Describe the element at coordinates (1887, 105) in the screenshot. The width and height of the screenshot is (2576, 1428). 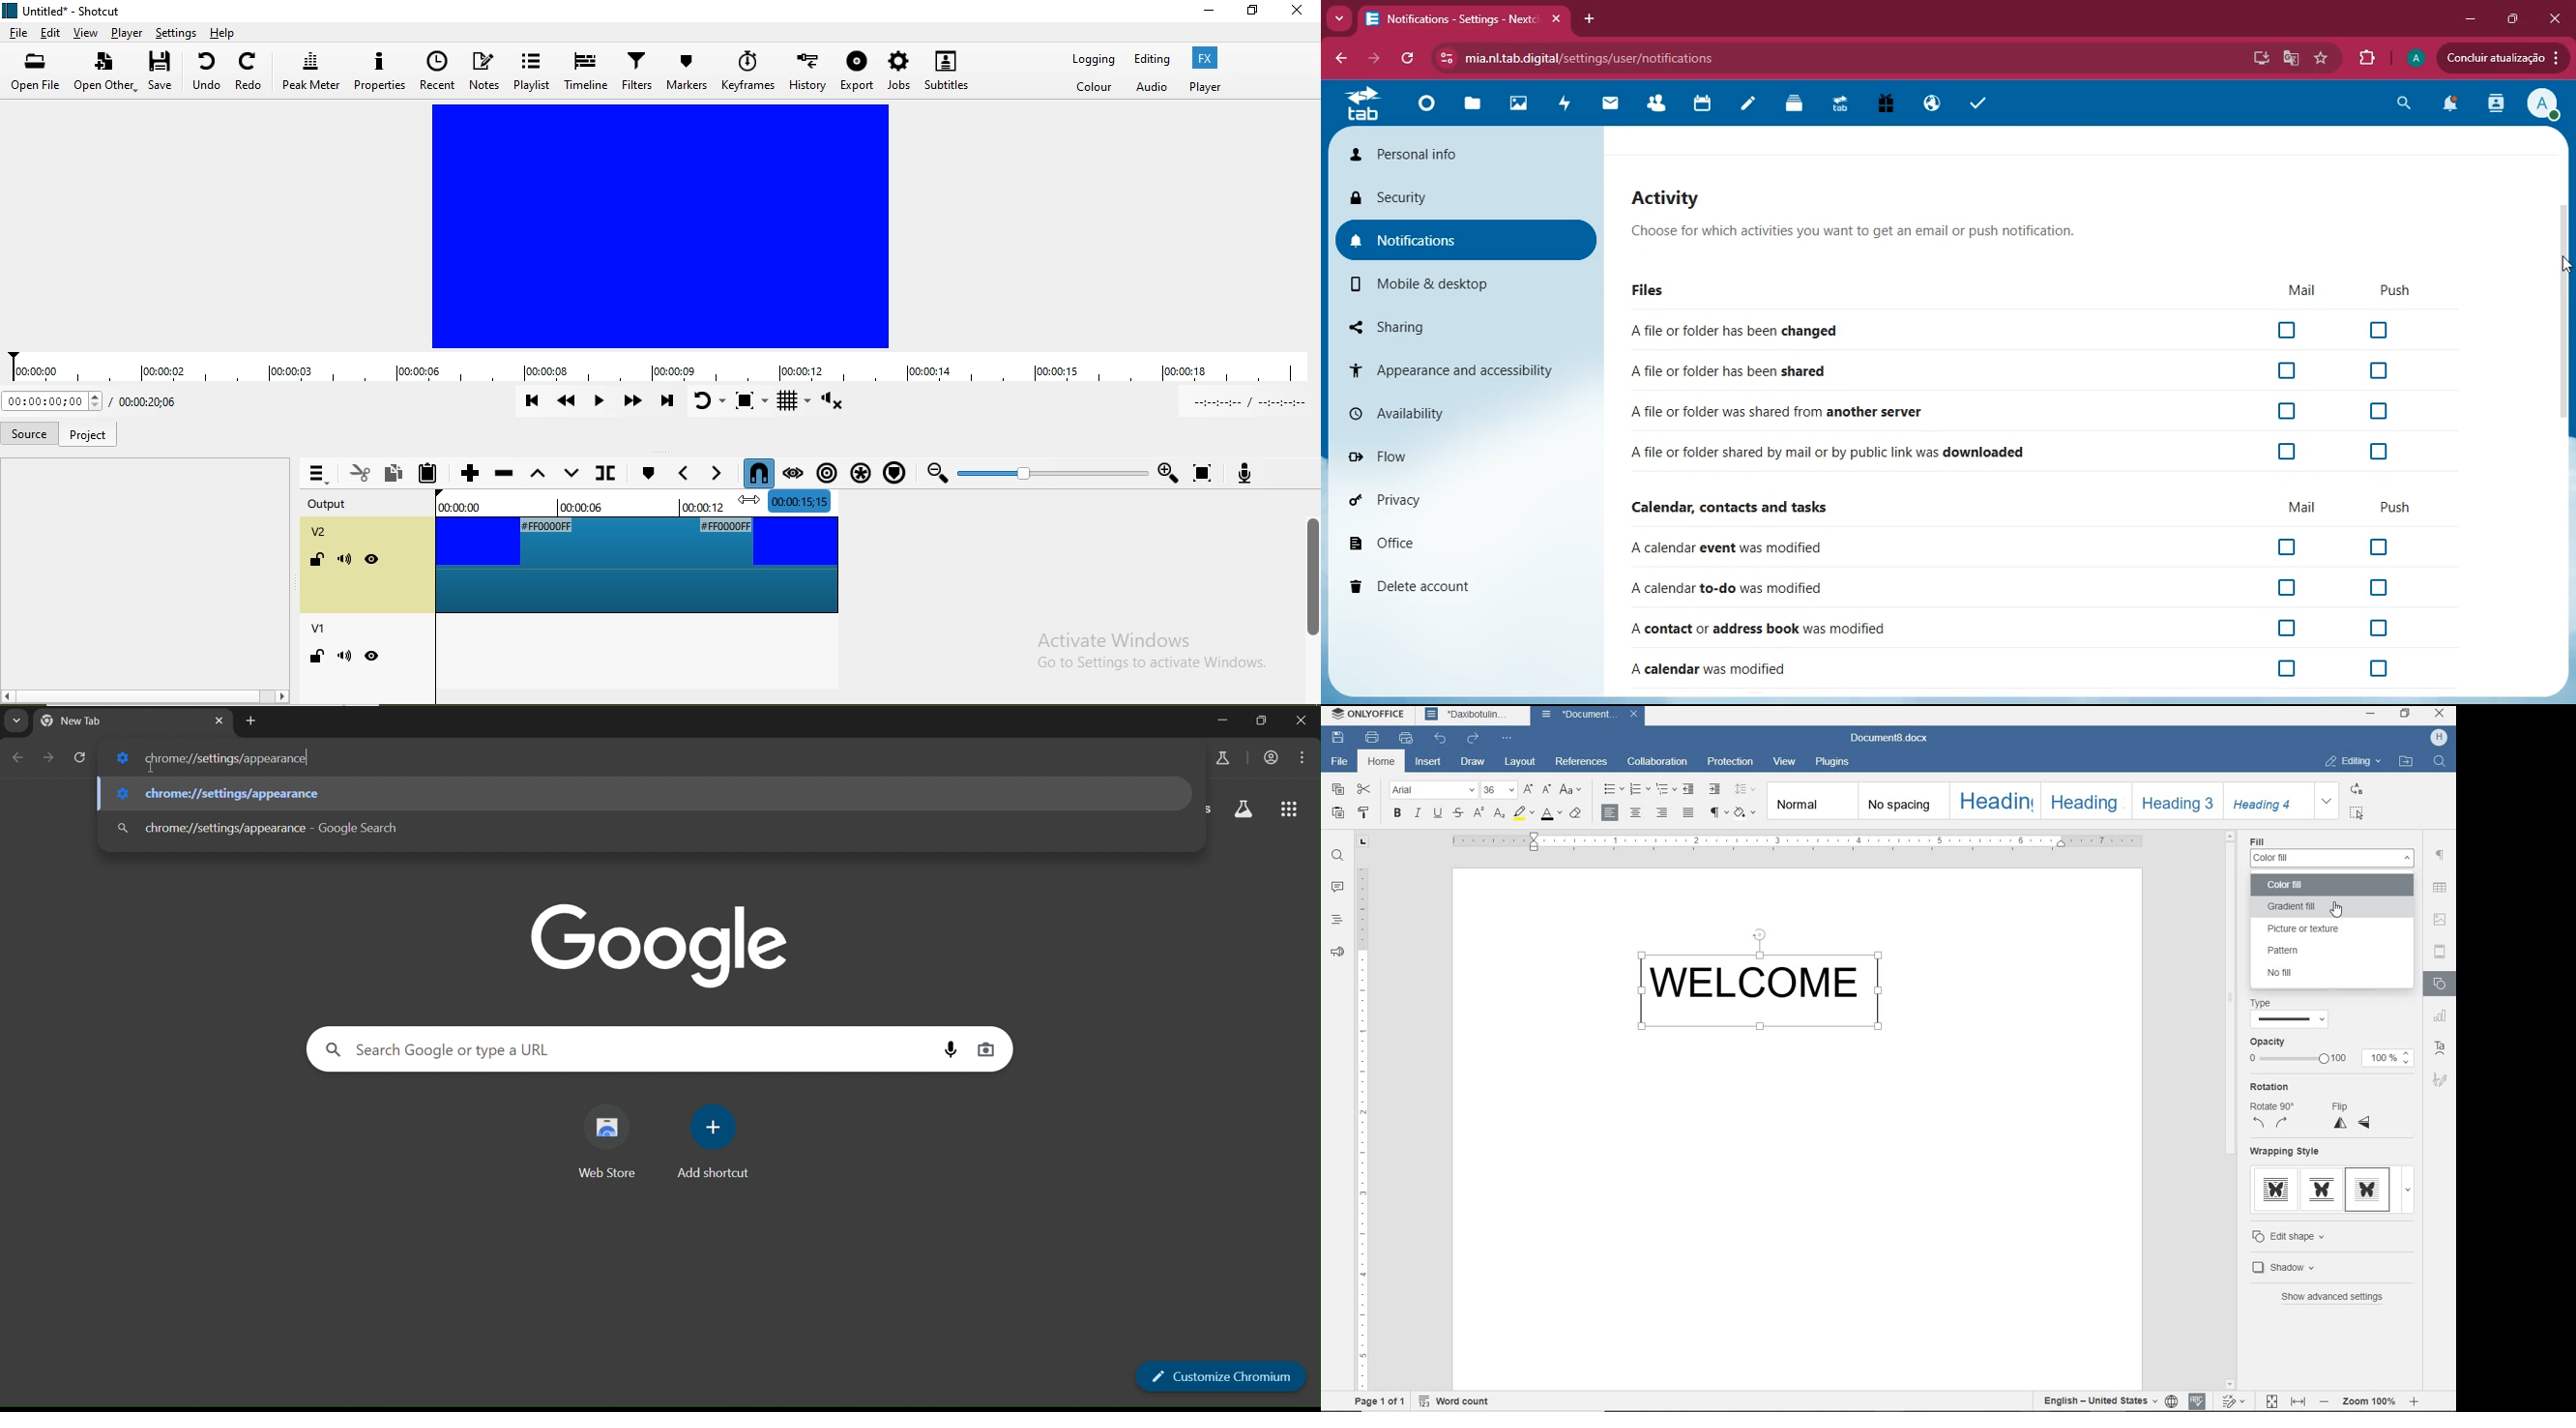
I see `gift` at that location.